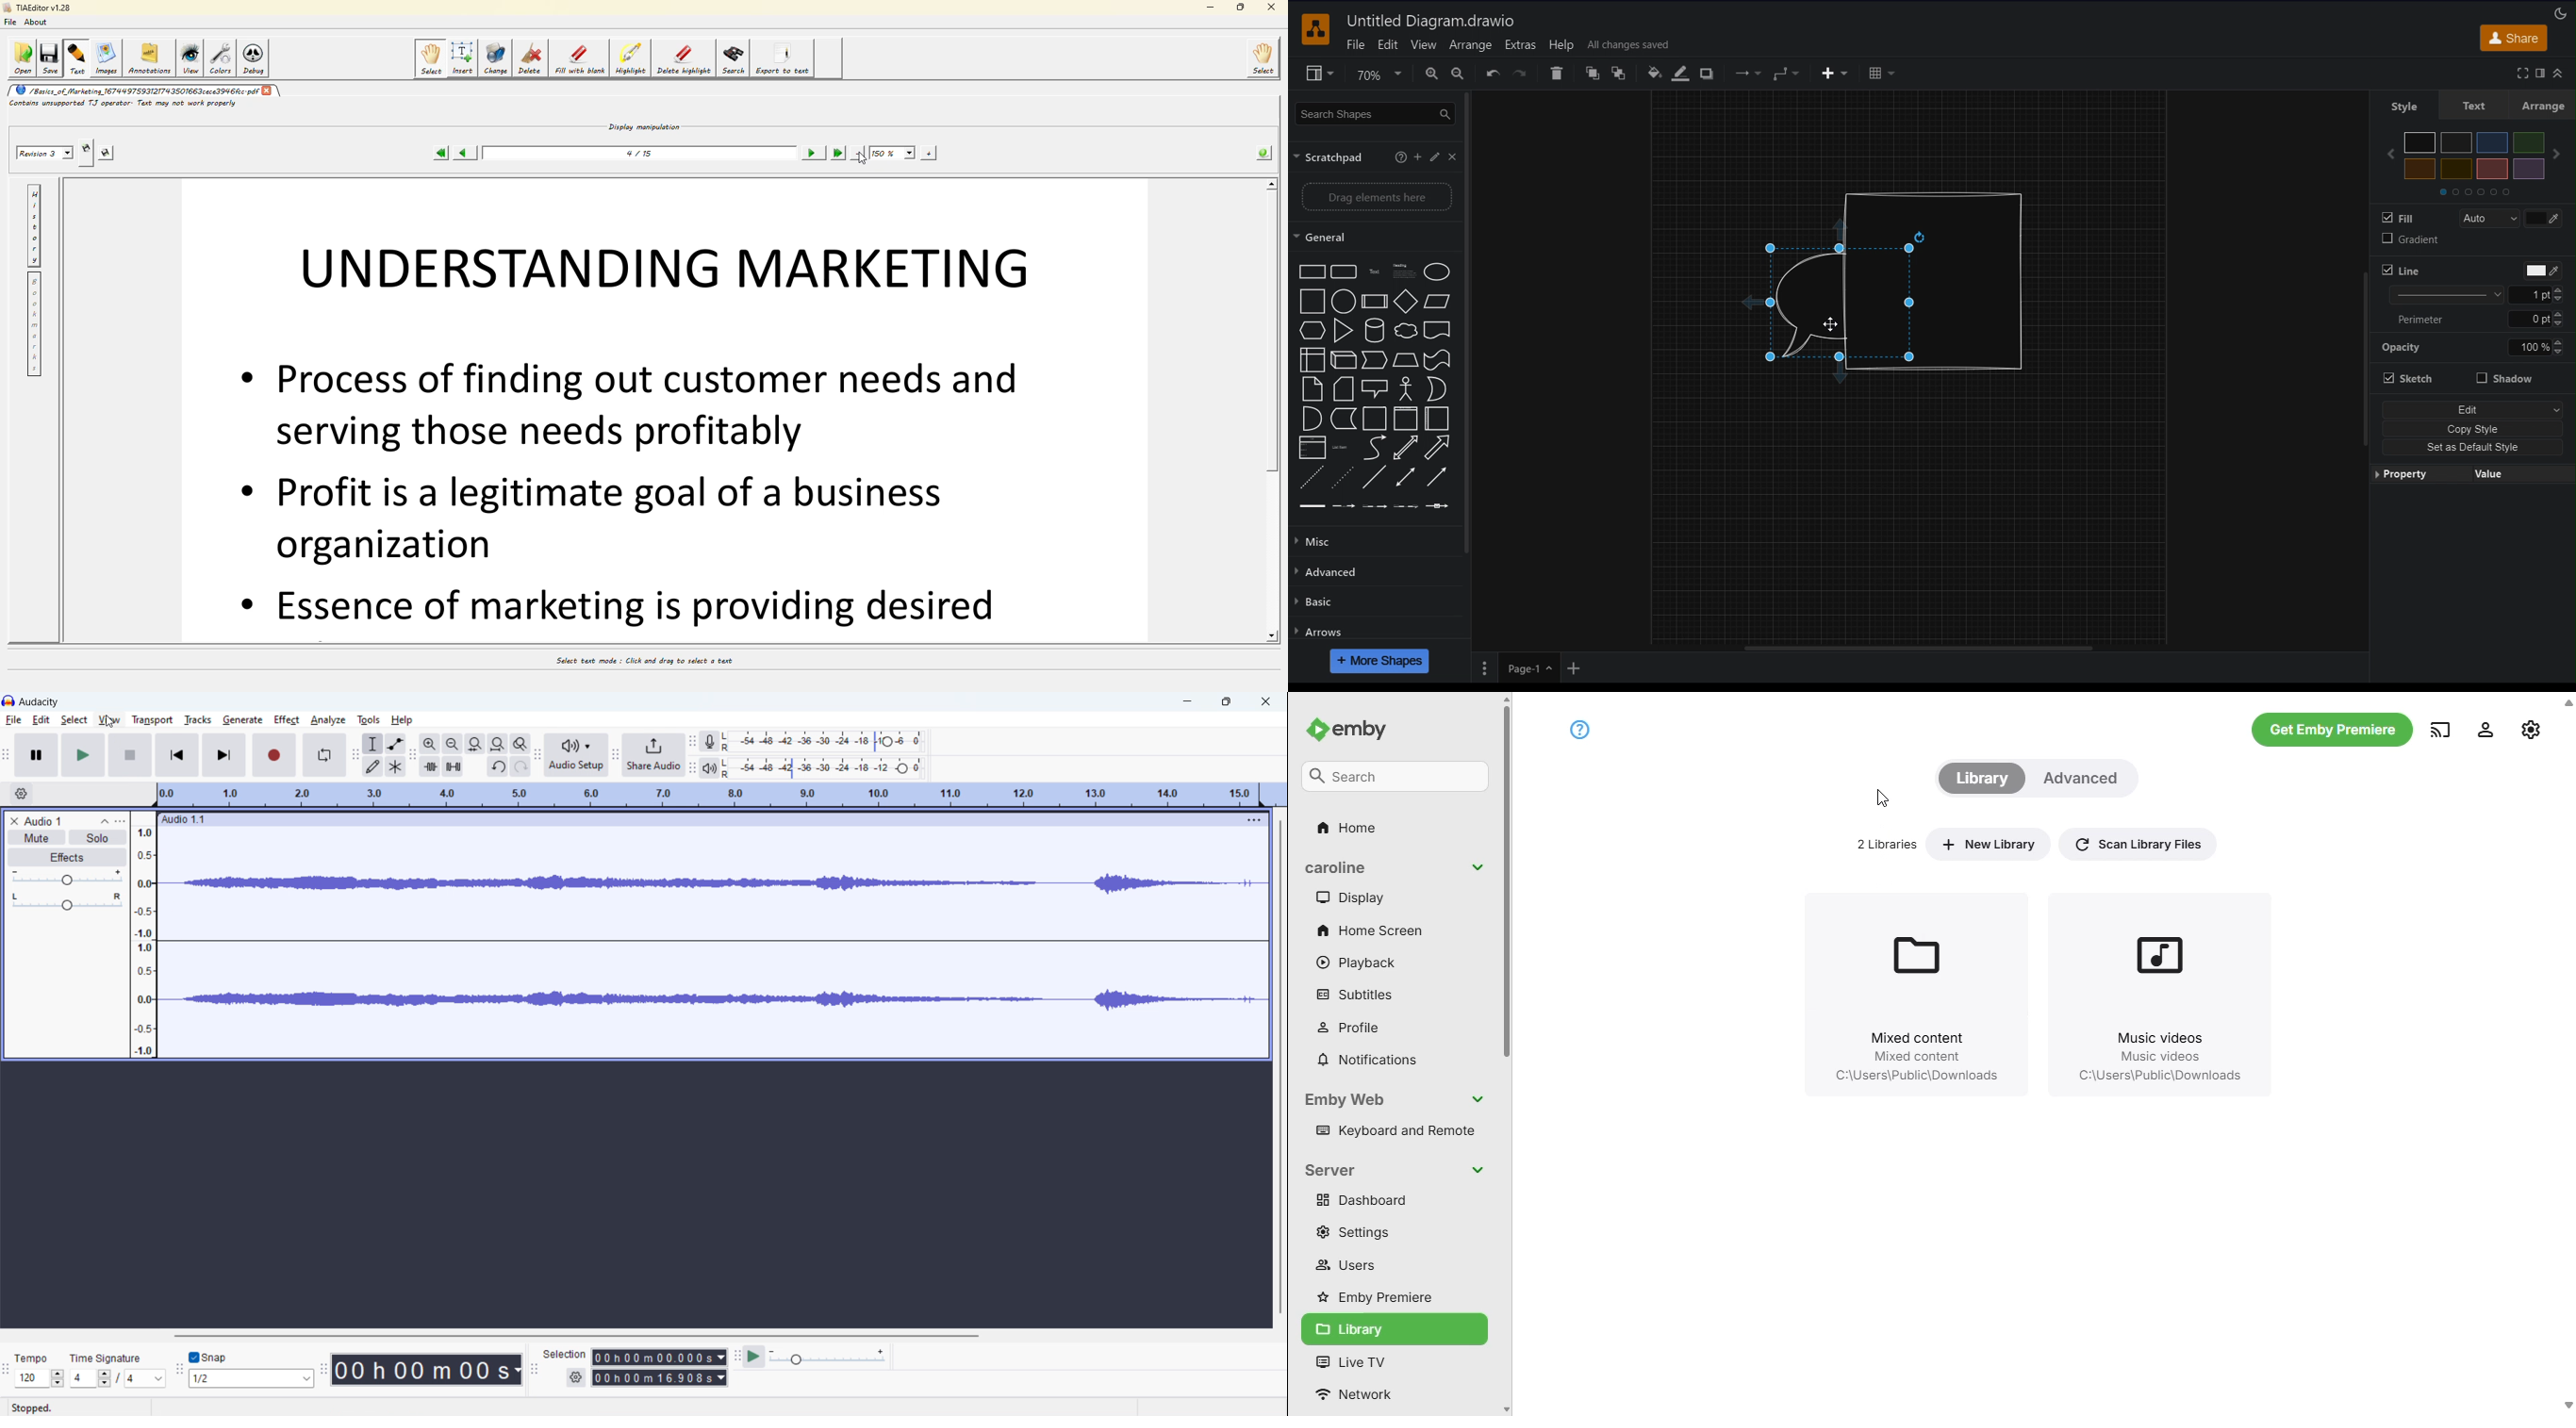 This screenshot has height=1428, width=2576. Describe the element at coordinates (2400, 348) in the screenshot. I see `Opacity` at that location.